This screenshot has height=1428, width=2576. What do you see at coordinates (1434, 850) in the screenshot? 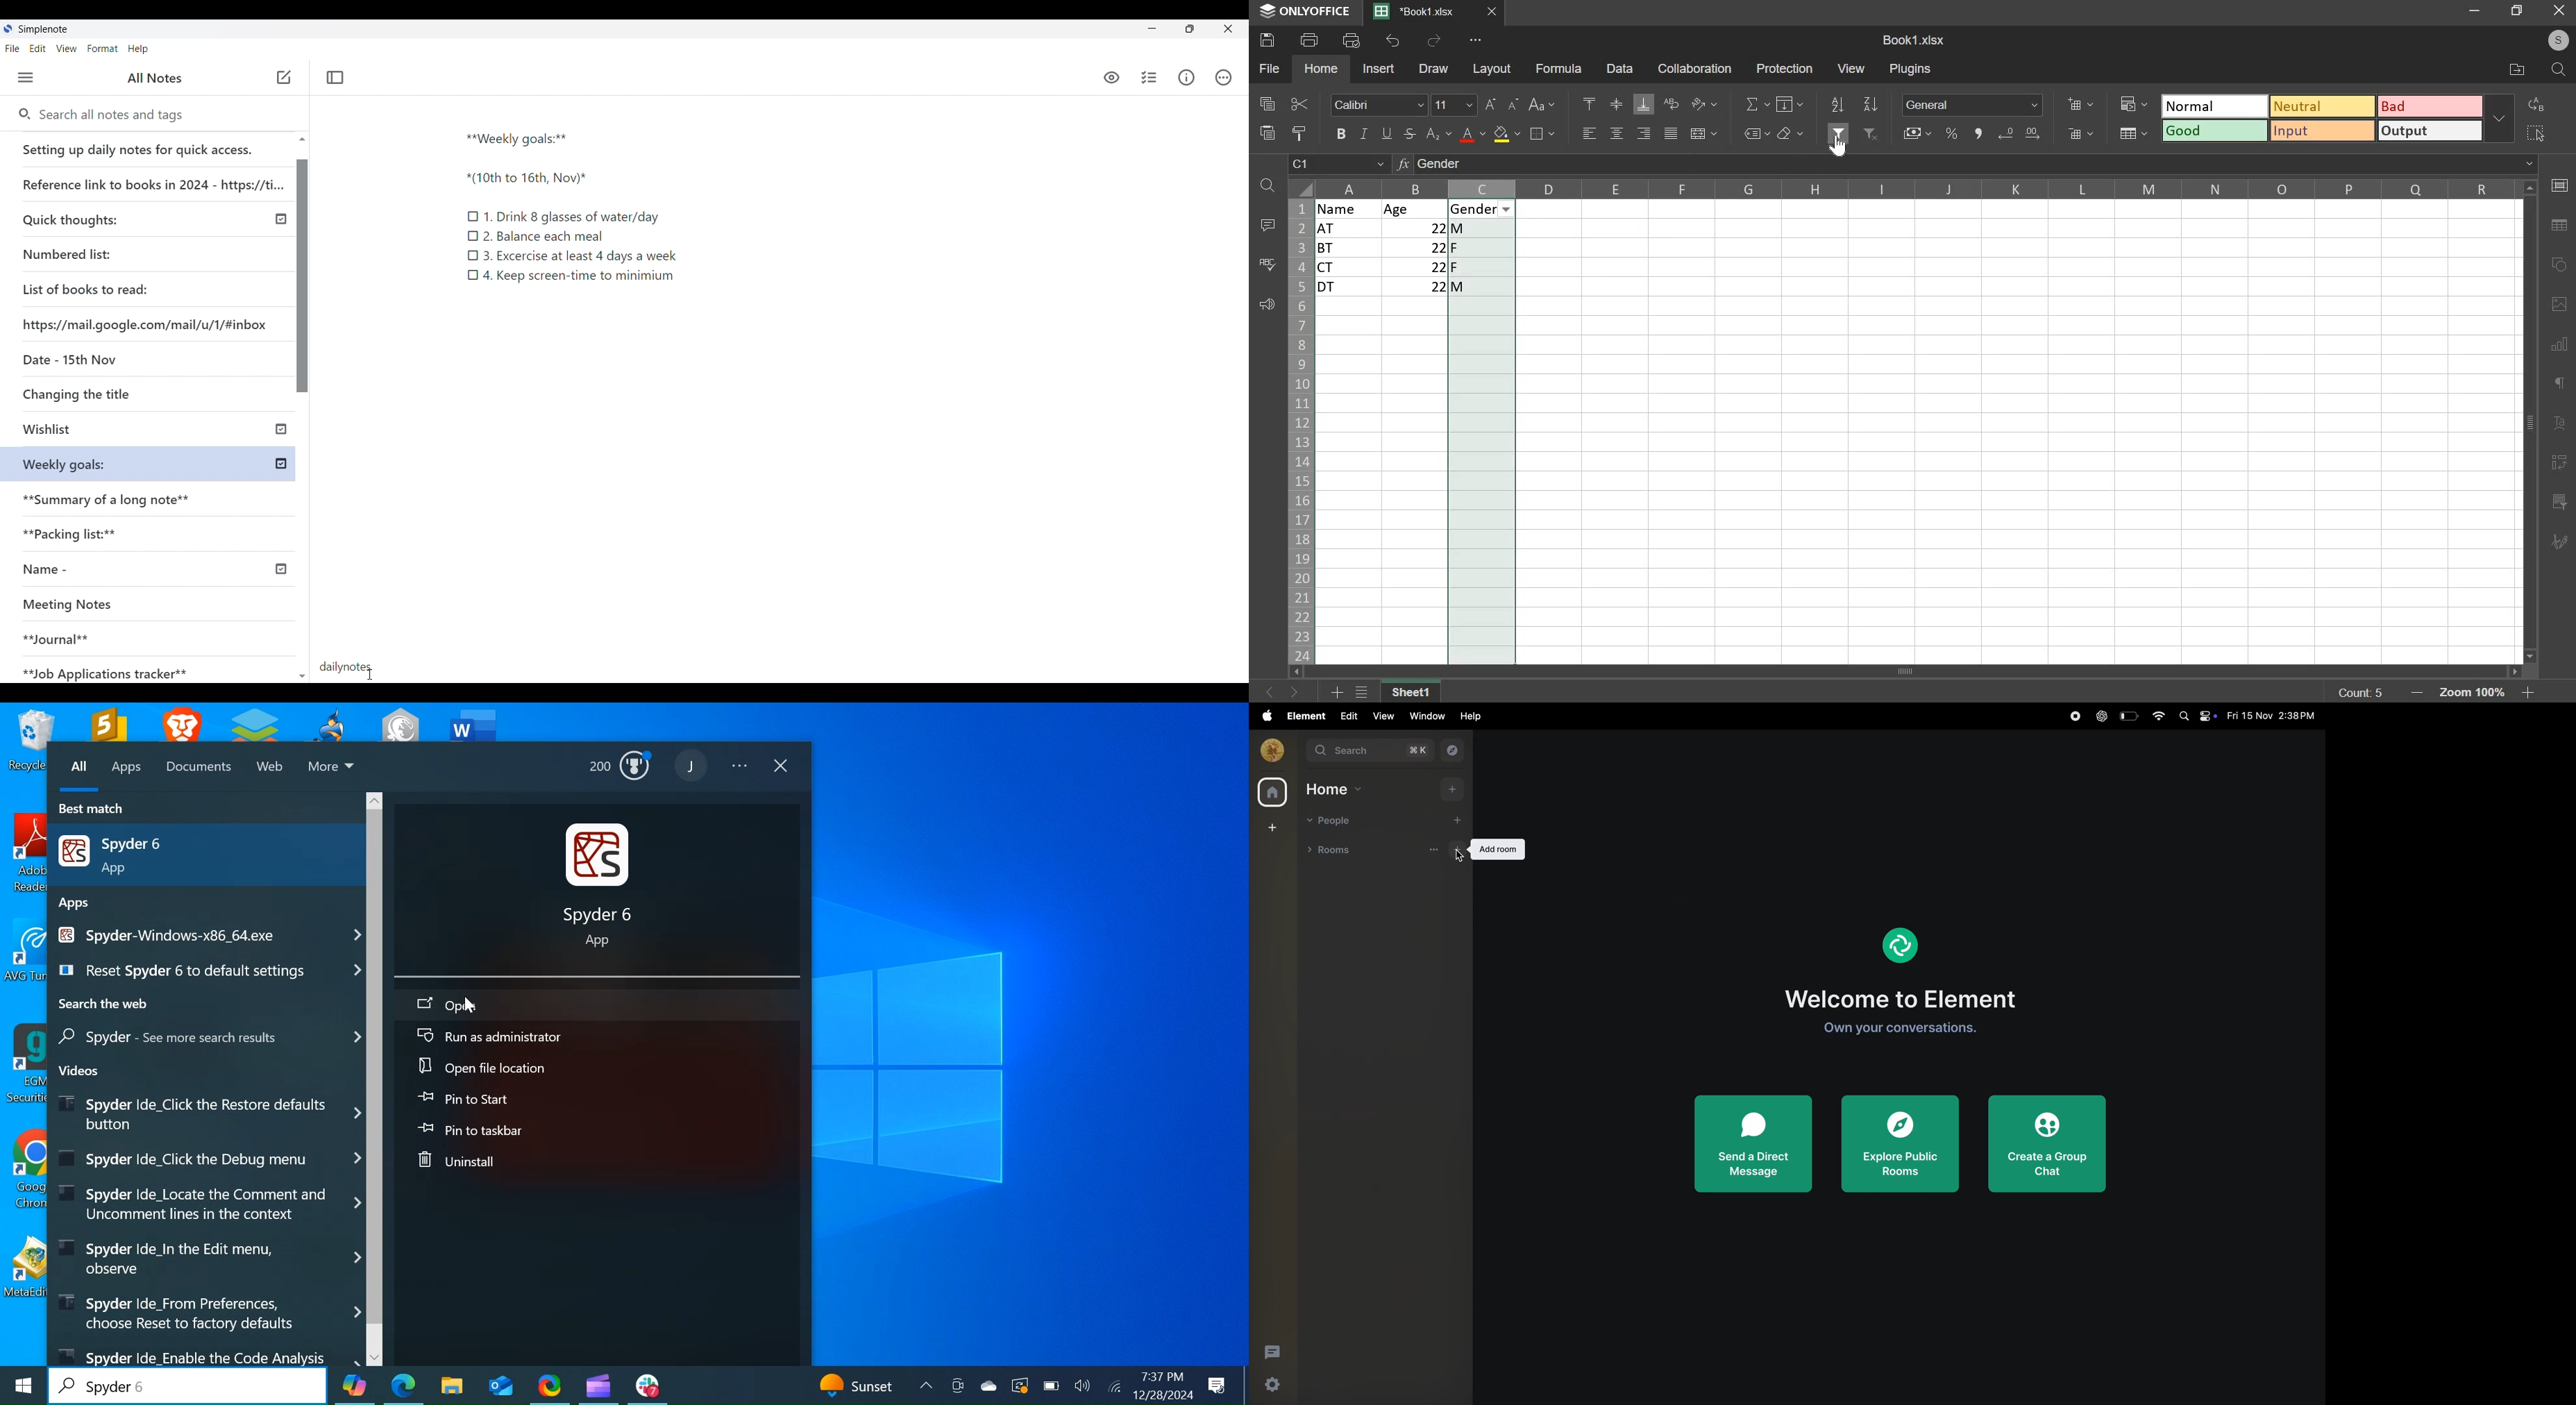
I see `more options` at bounding box center [1434, 850].